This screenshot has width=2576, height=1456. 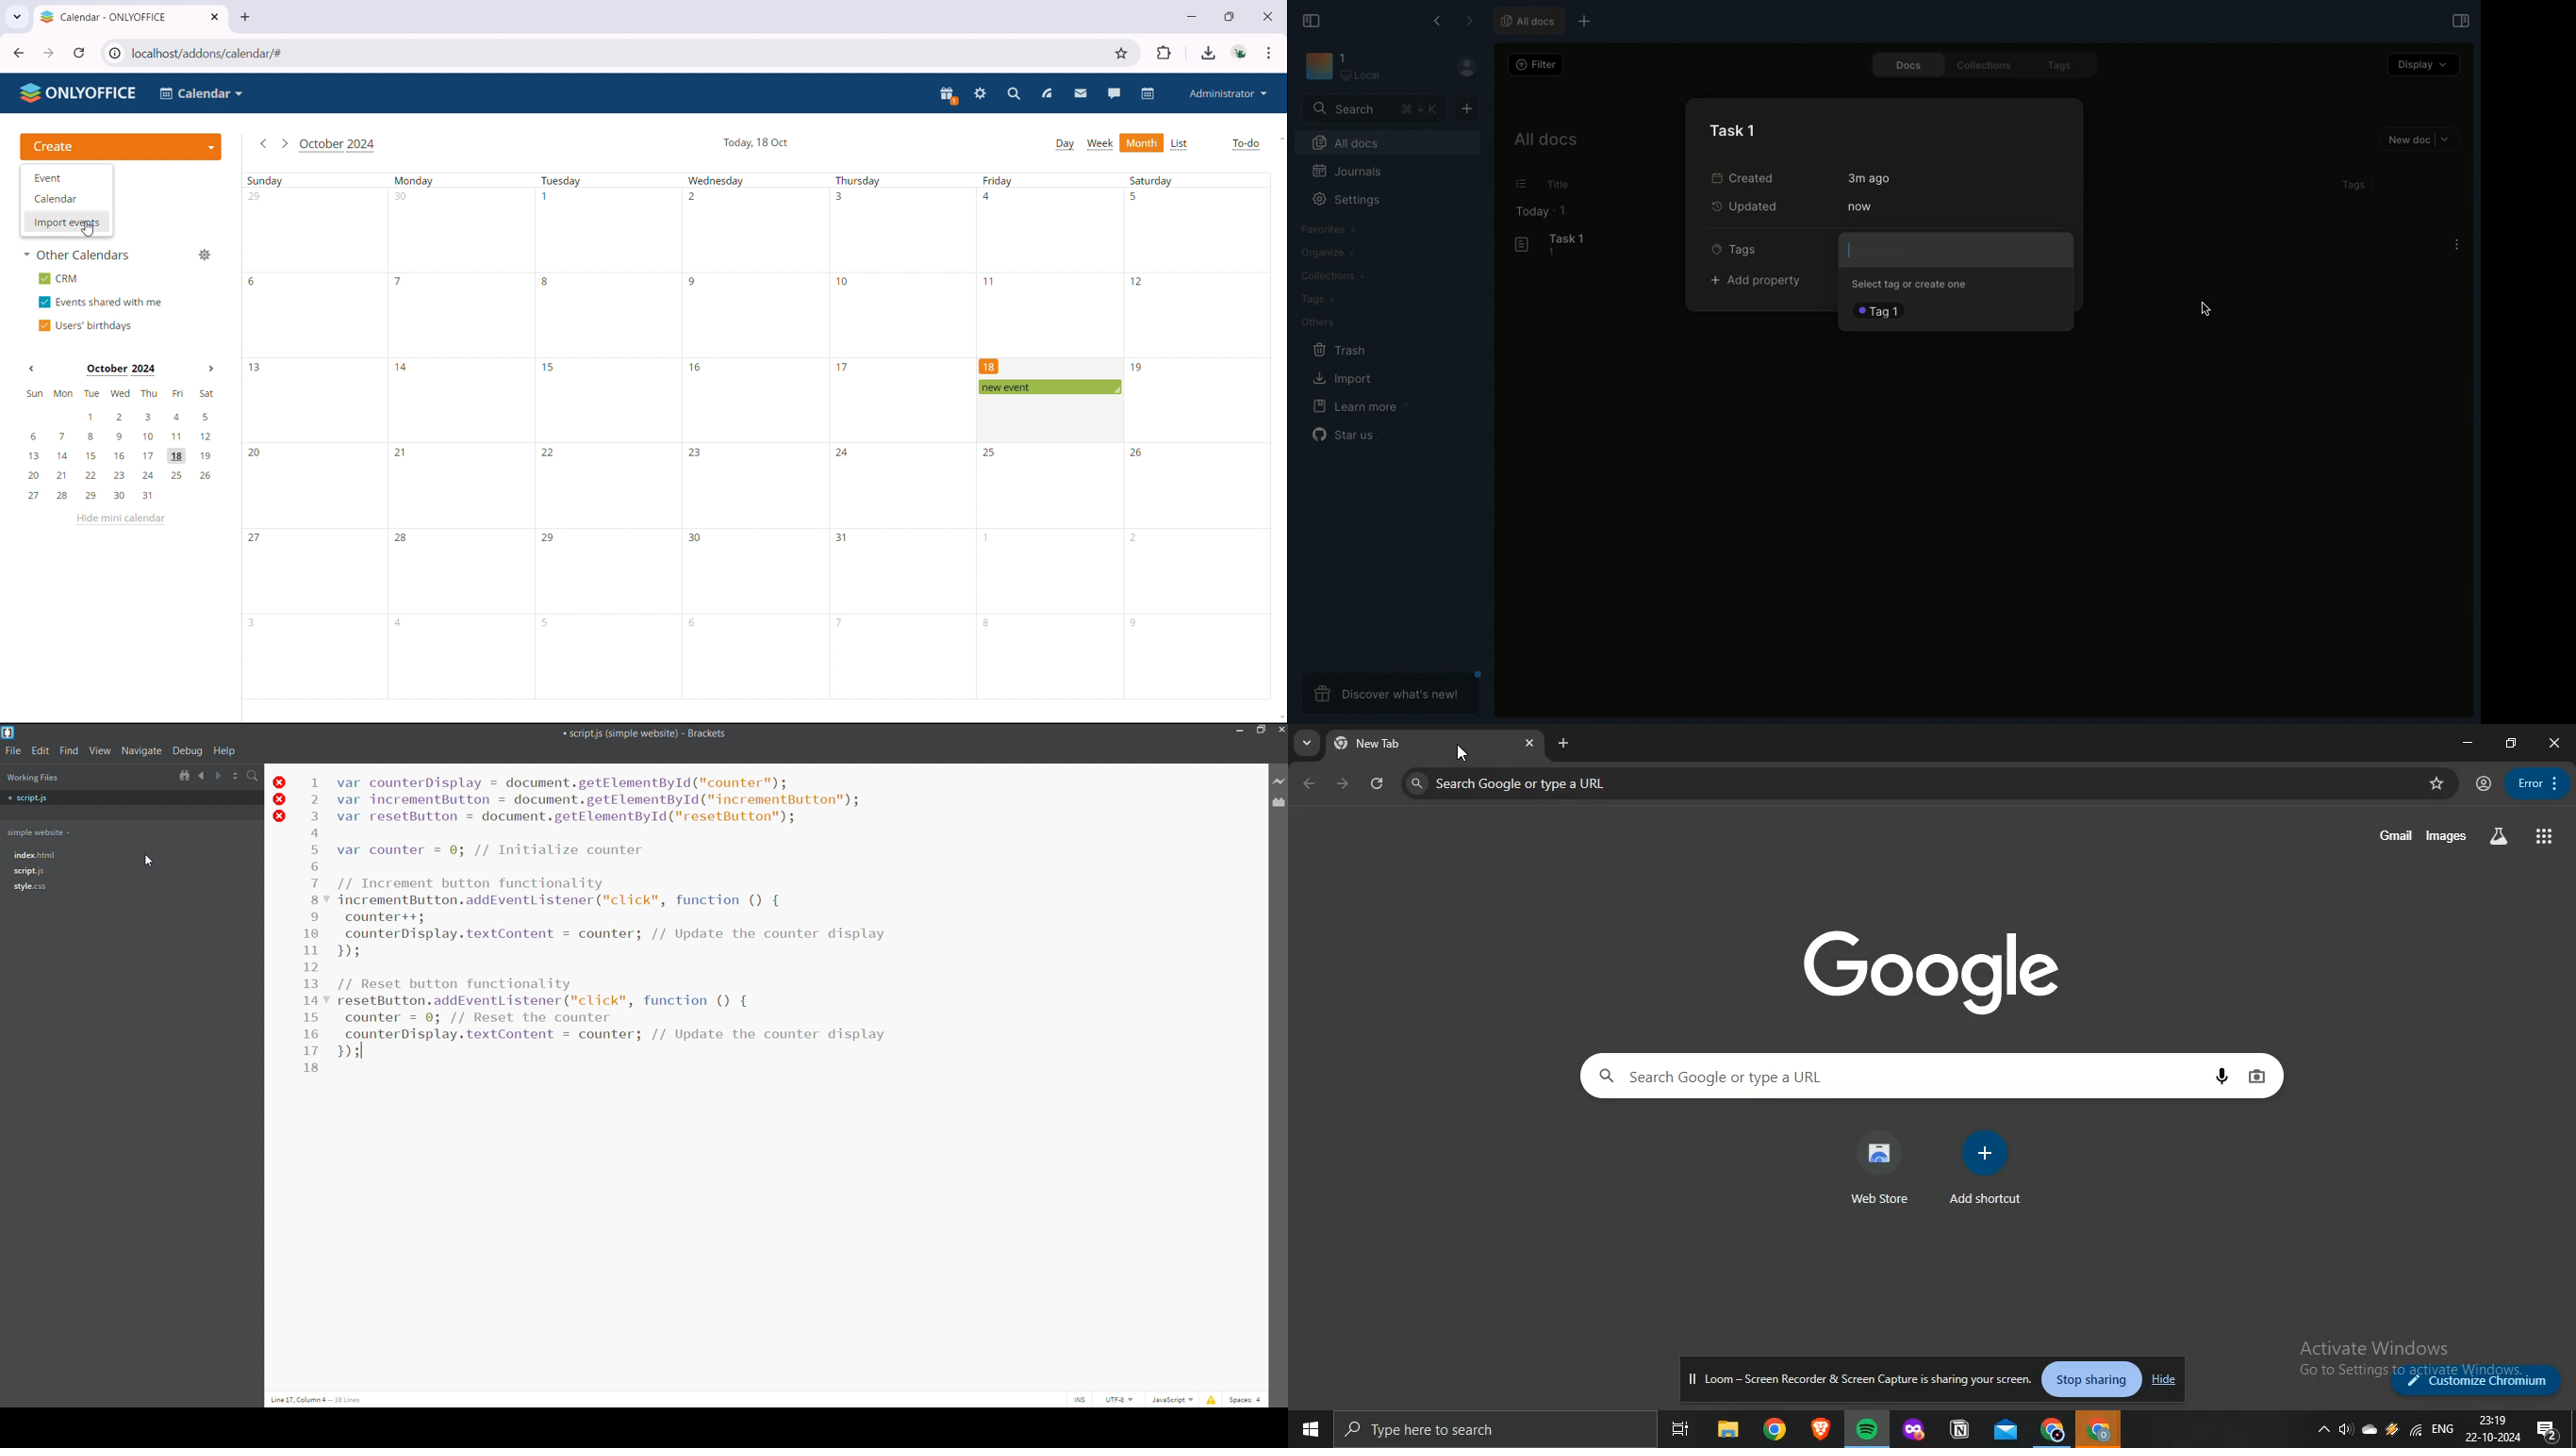 What do you see at coordinates (1985, 1170) in the screenshot?
I see `add shortcut` at bounding box center [1985, 1170].